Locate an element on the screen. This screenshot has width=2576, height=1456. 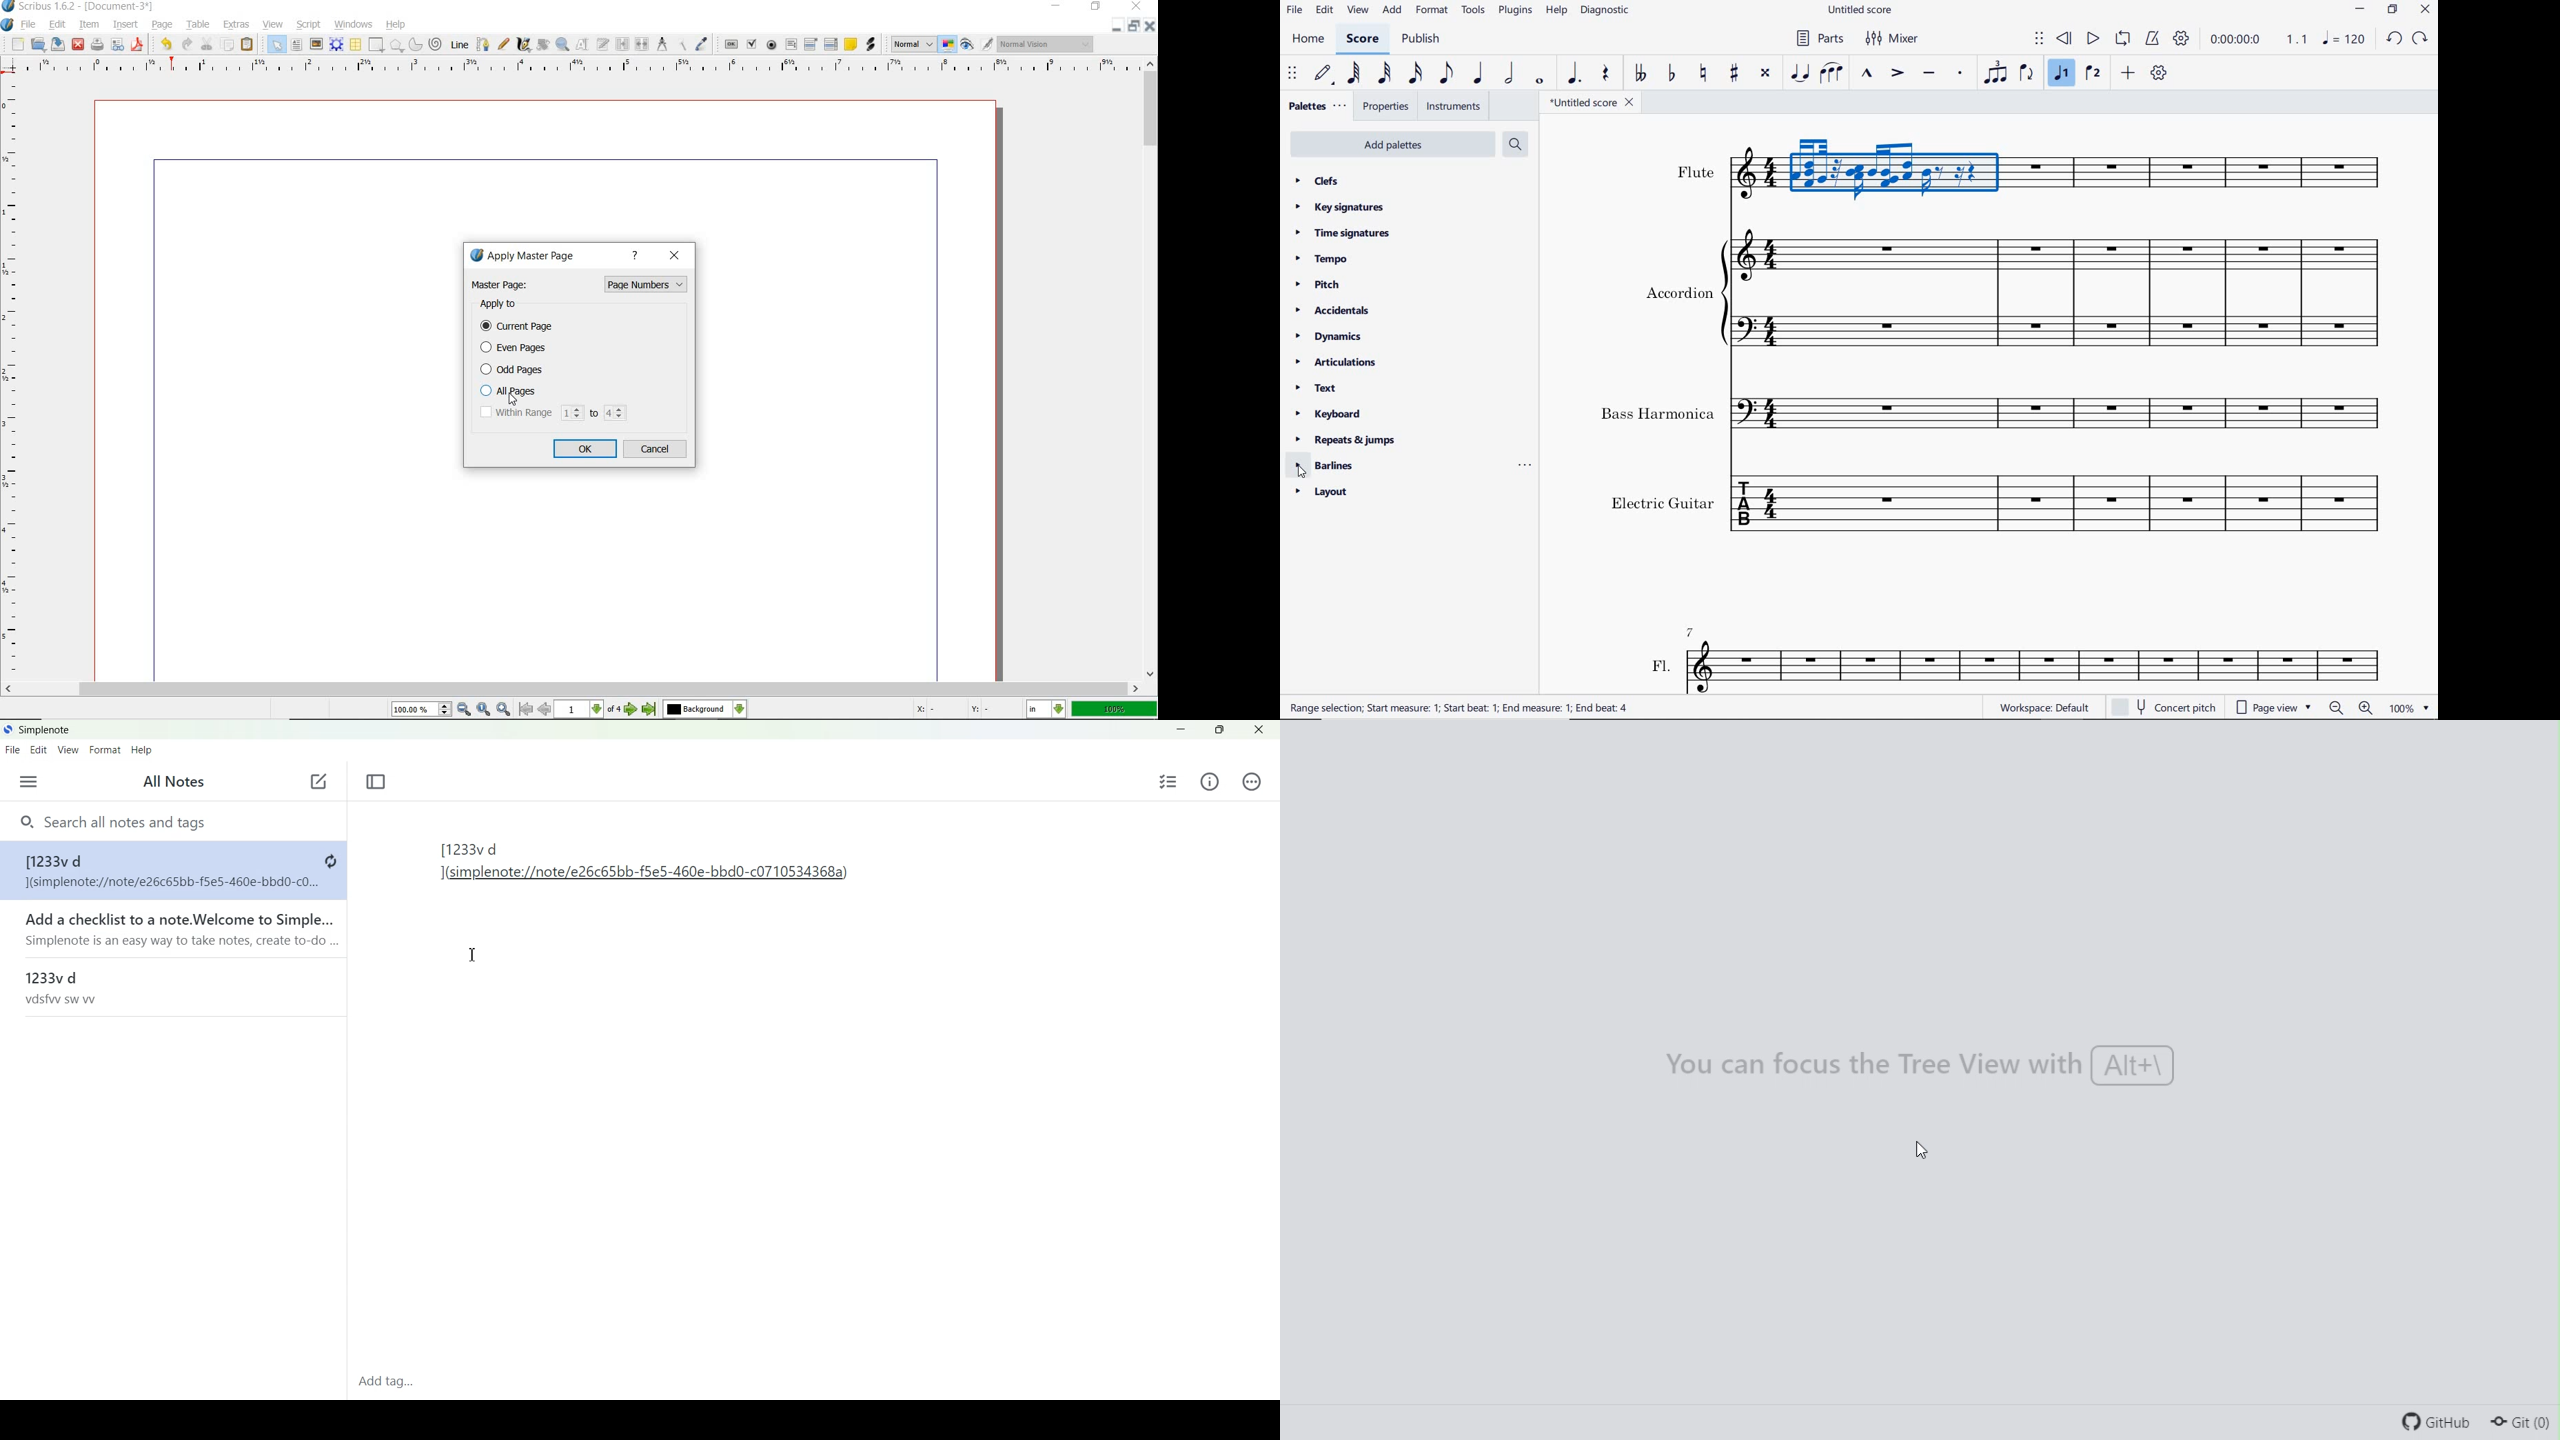
select is located at coordinates (276, 44).